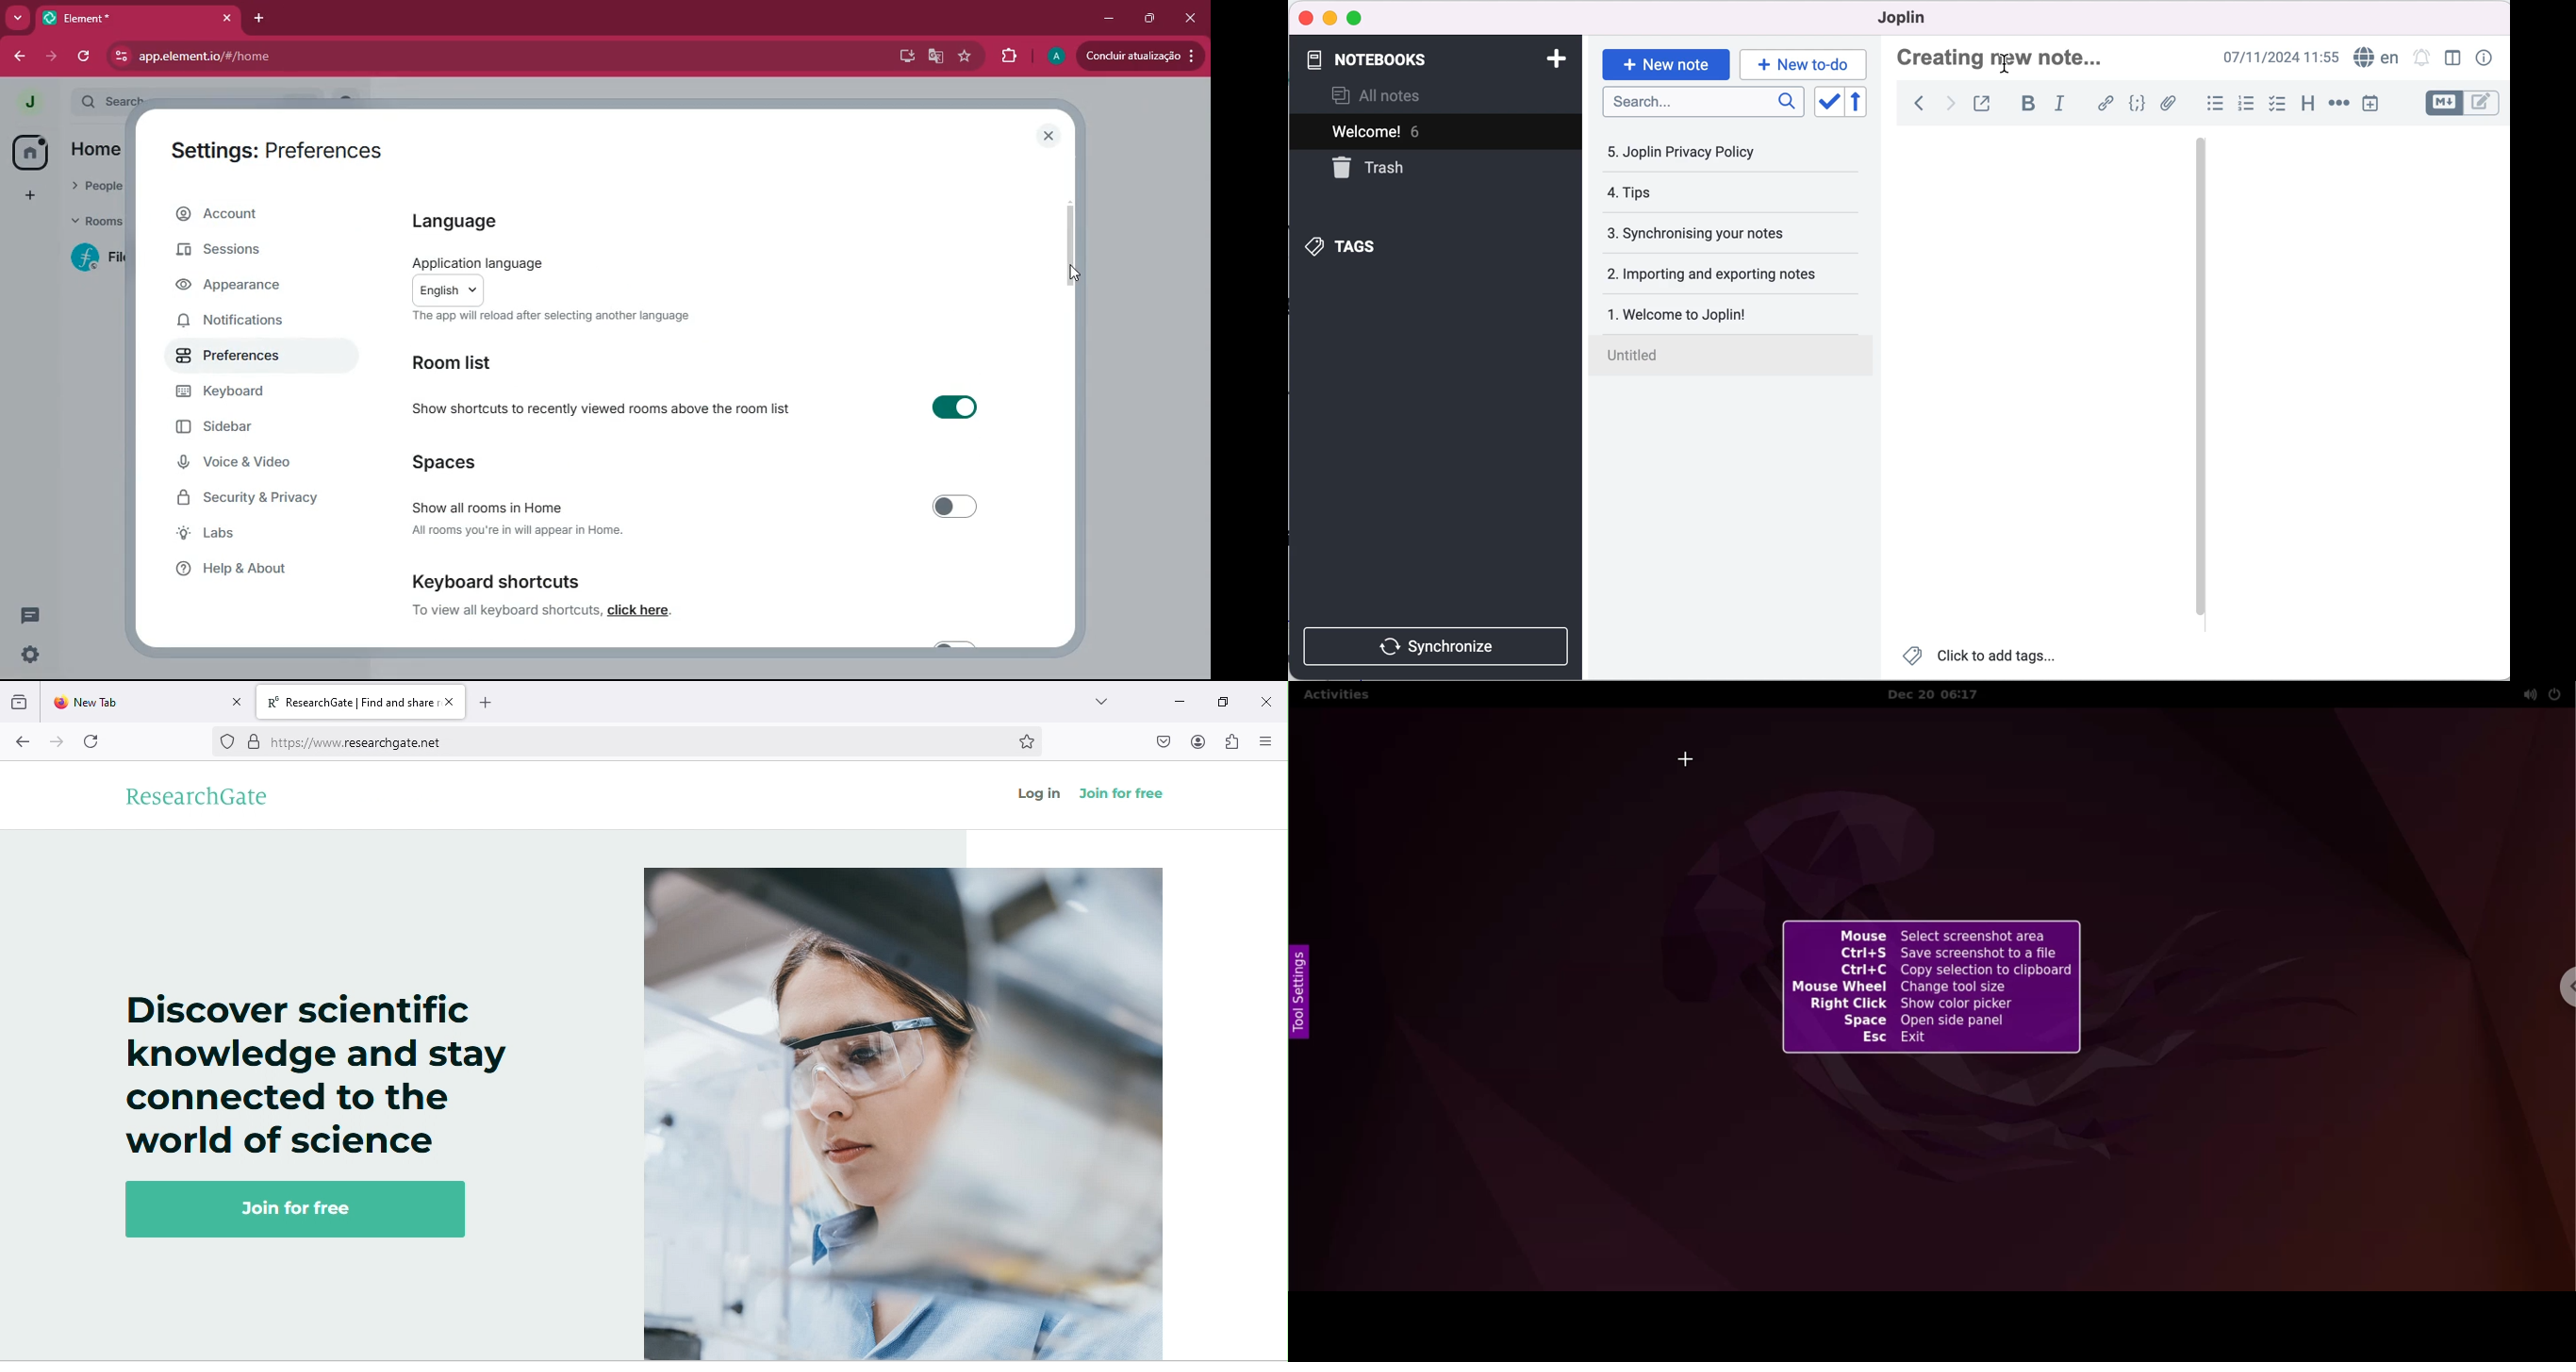 The width and height of the screenshot is (2576, 1372). I want to click on search tab, so click(1108, 706).